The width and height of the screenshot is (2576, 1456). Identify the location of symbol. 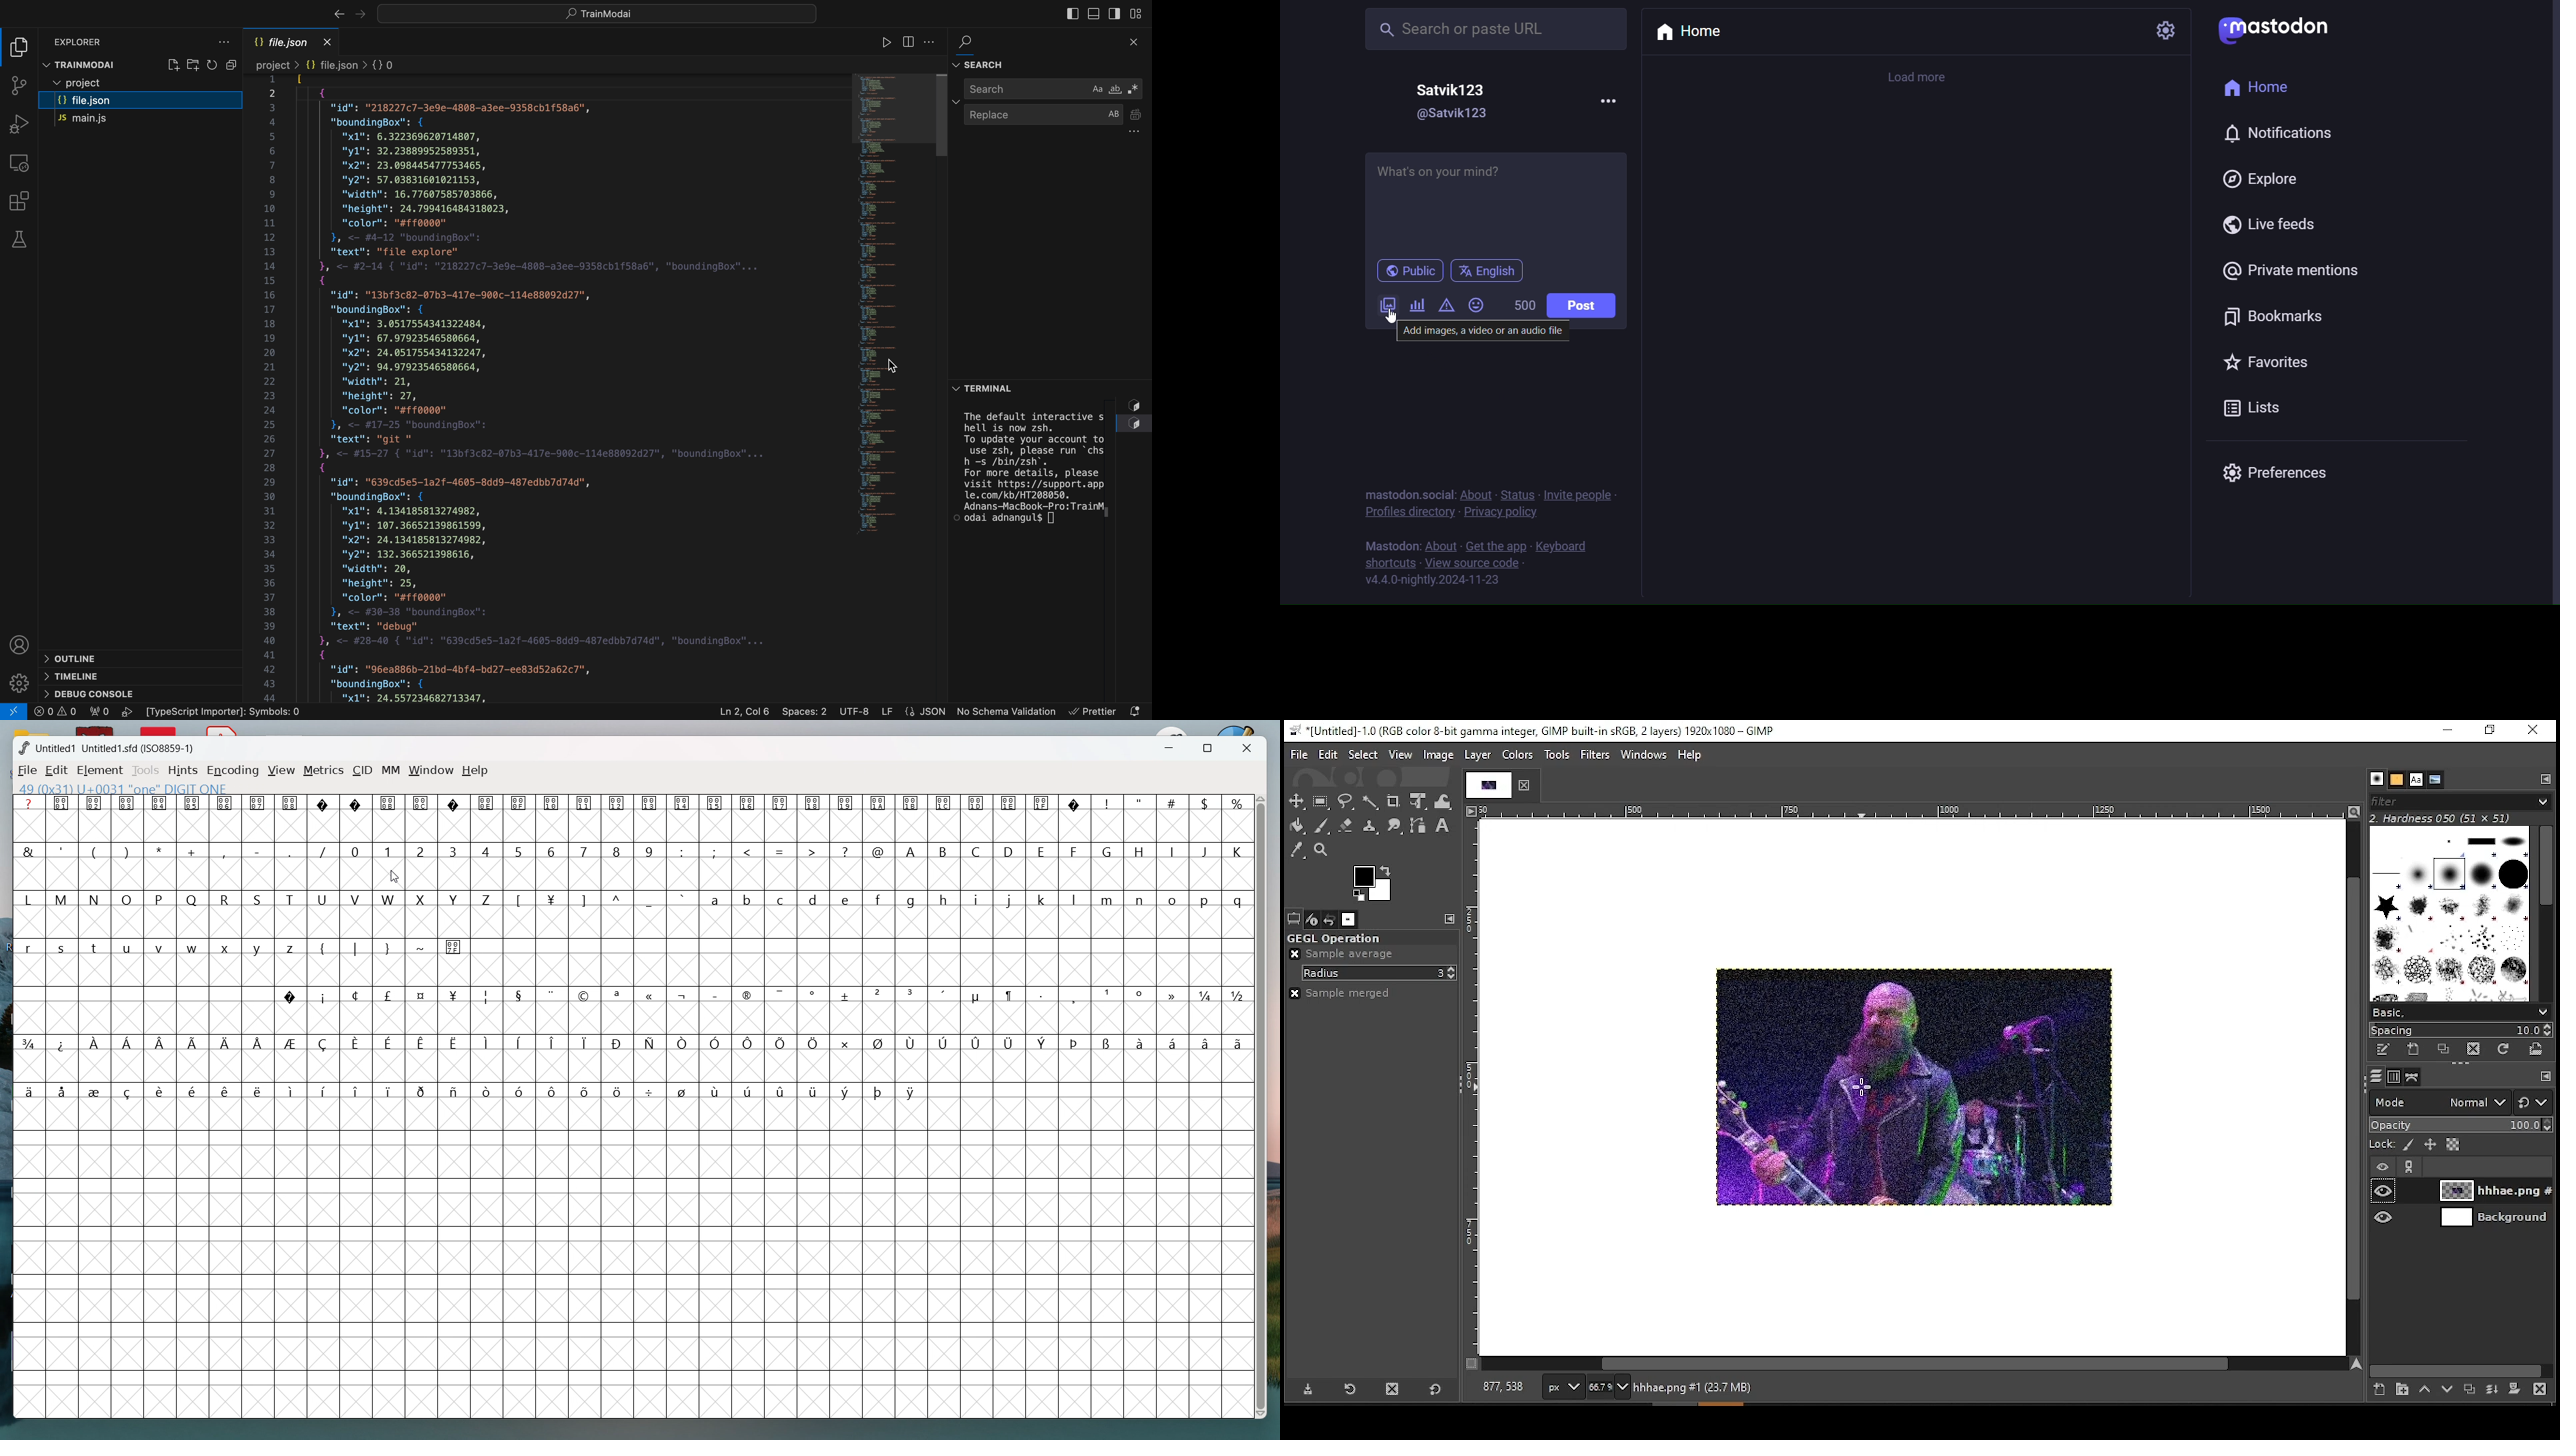
(783, 1043).